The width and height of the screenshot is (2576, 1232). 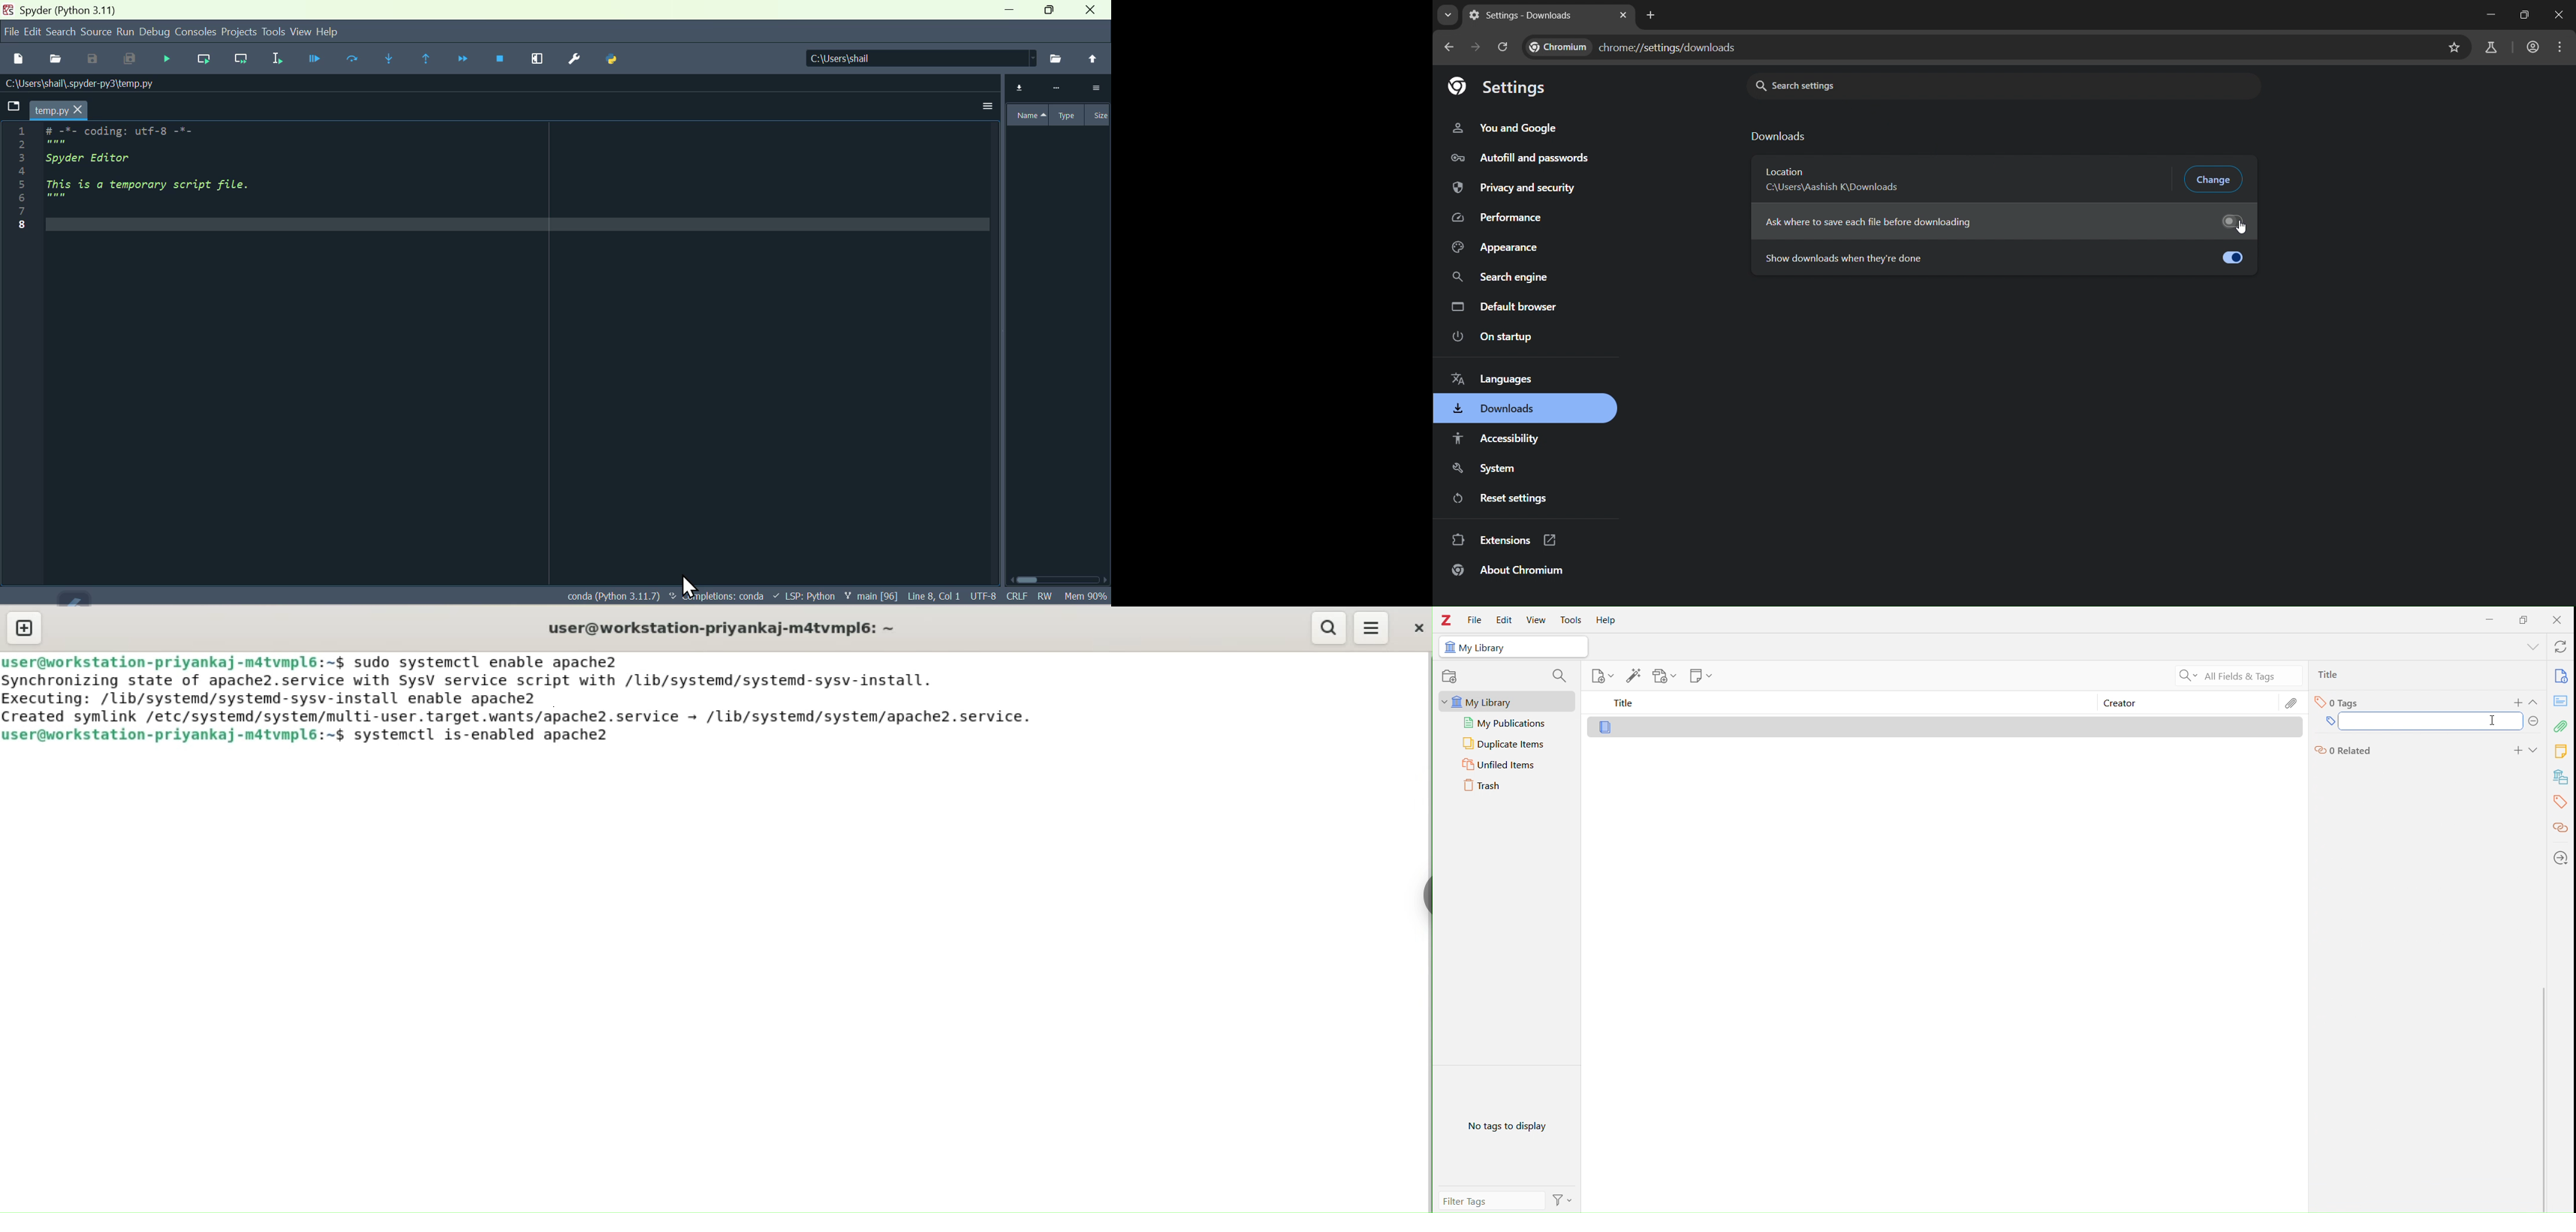 I want to click on Locations of the file - C:\Users\shail, so click(x=916, y=59).